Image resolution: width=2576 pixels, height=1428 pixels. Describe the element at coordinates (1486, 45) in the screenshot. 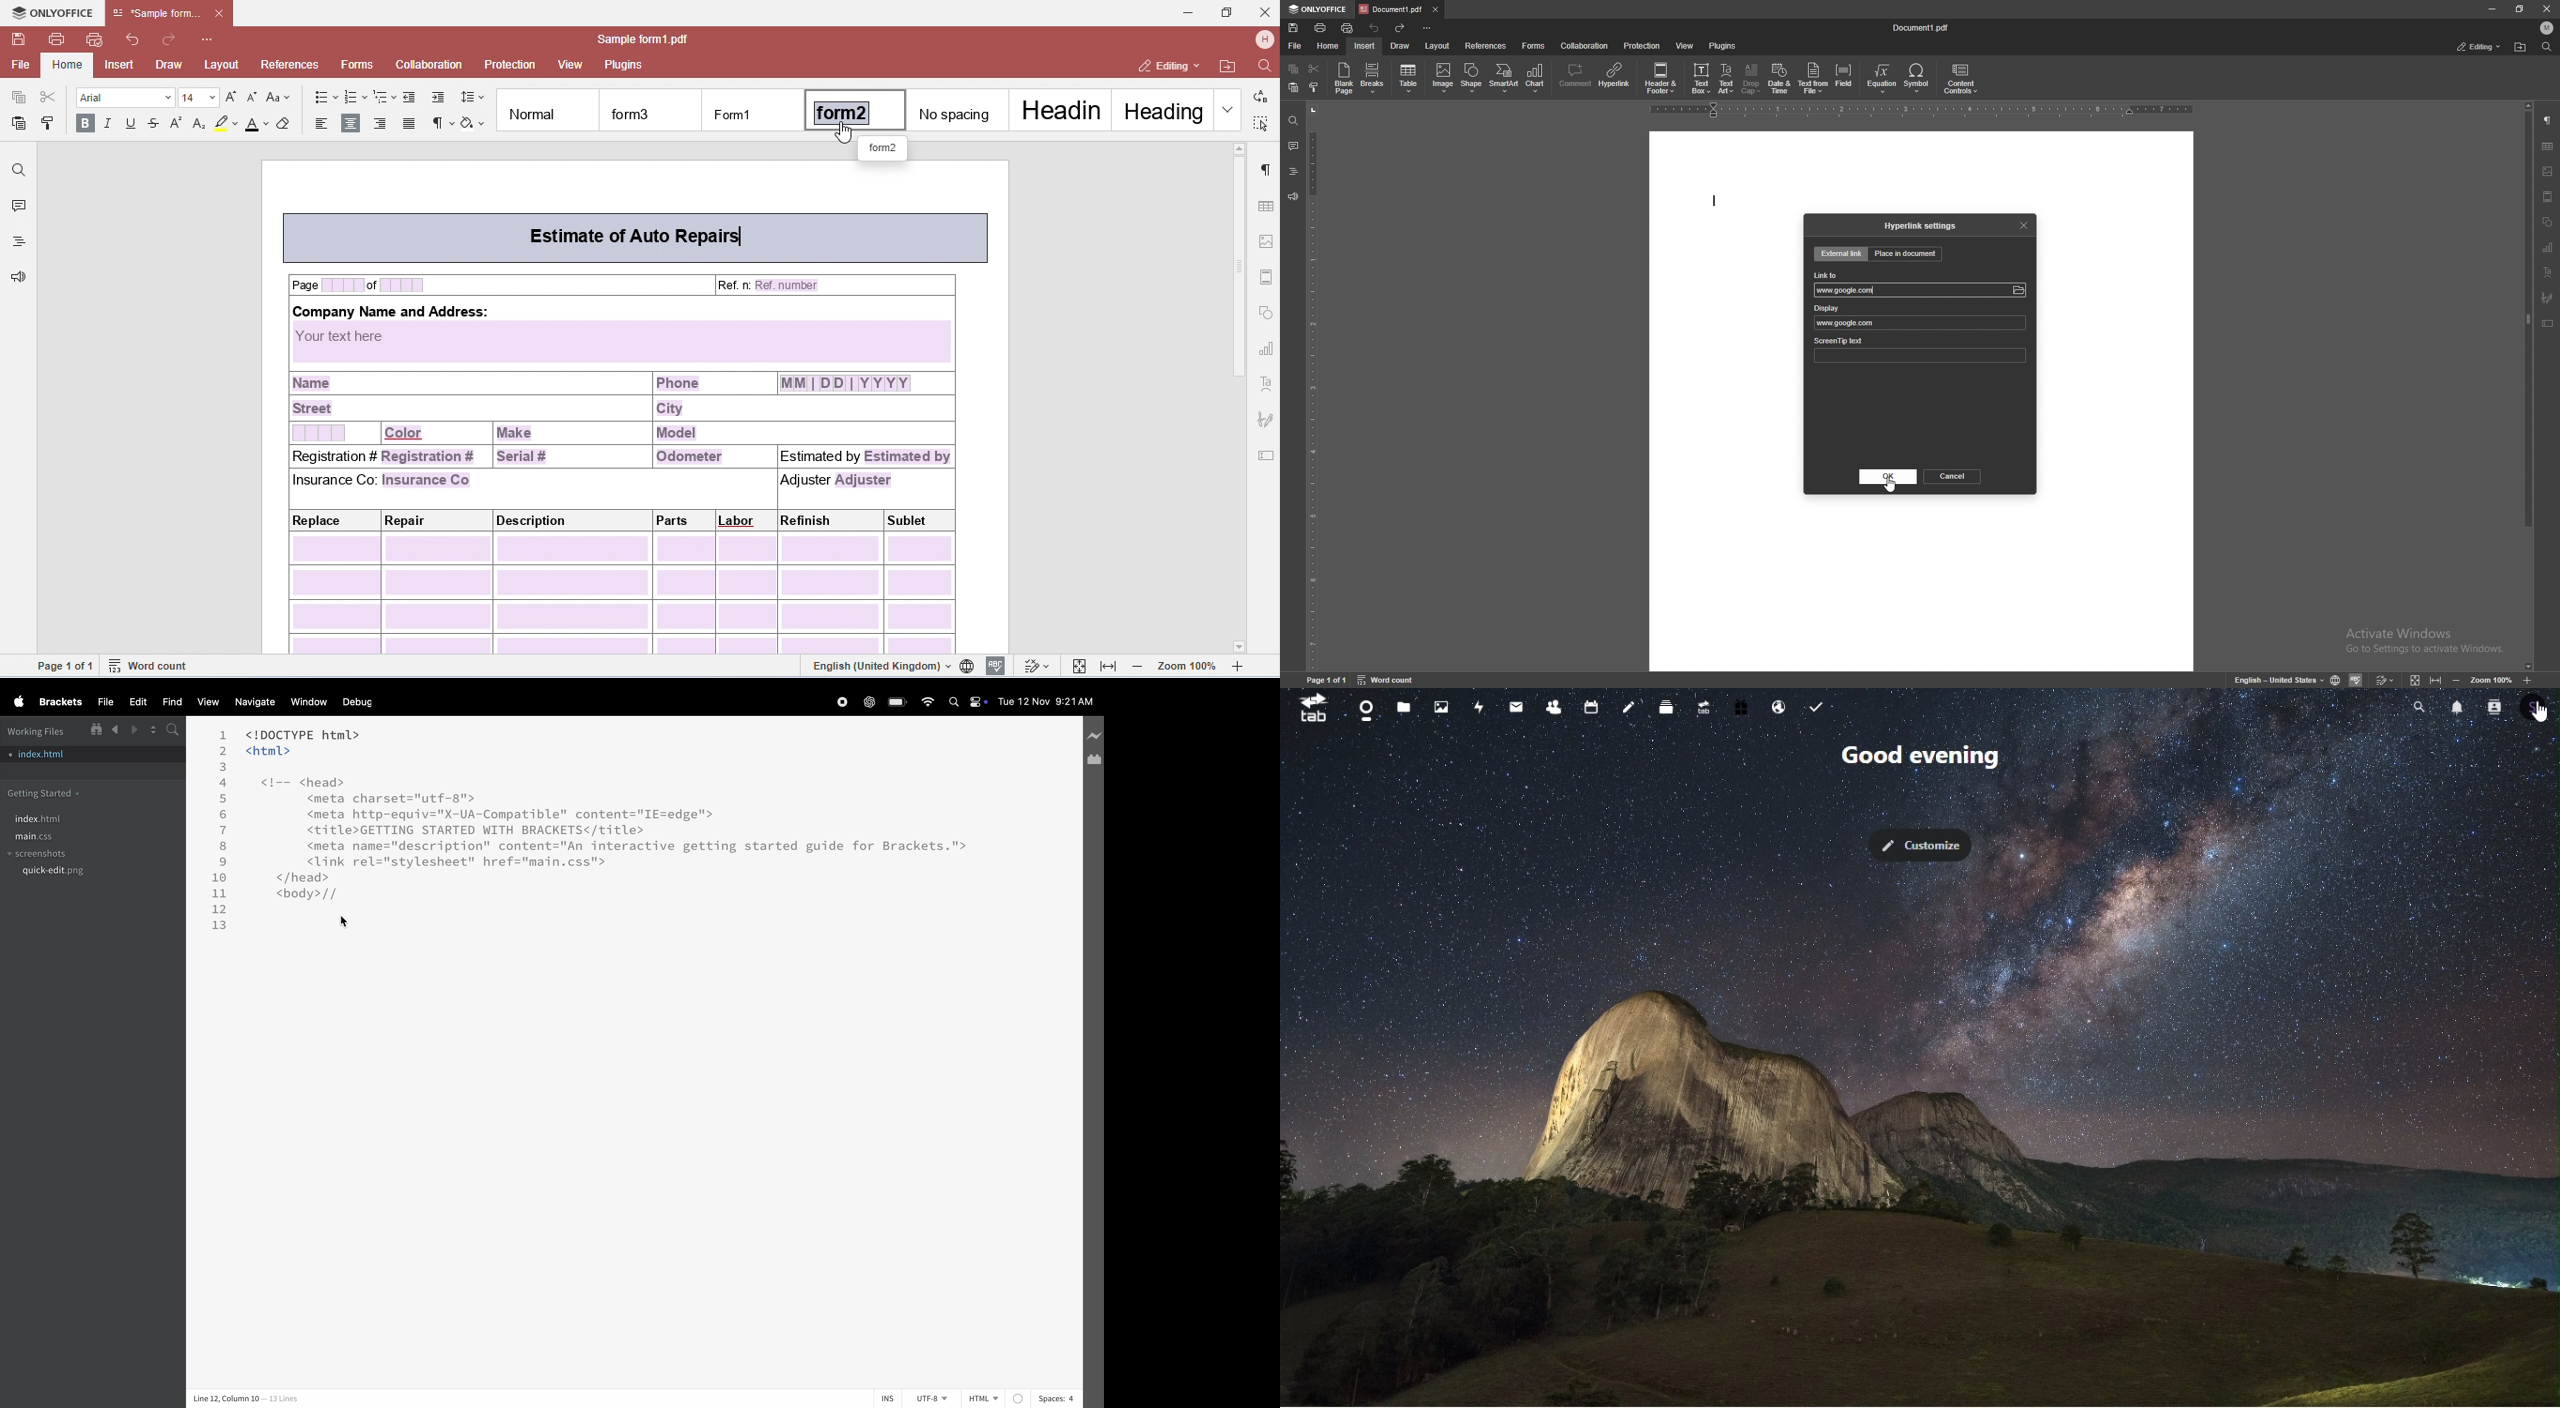

I see `references` at that location.